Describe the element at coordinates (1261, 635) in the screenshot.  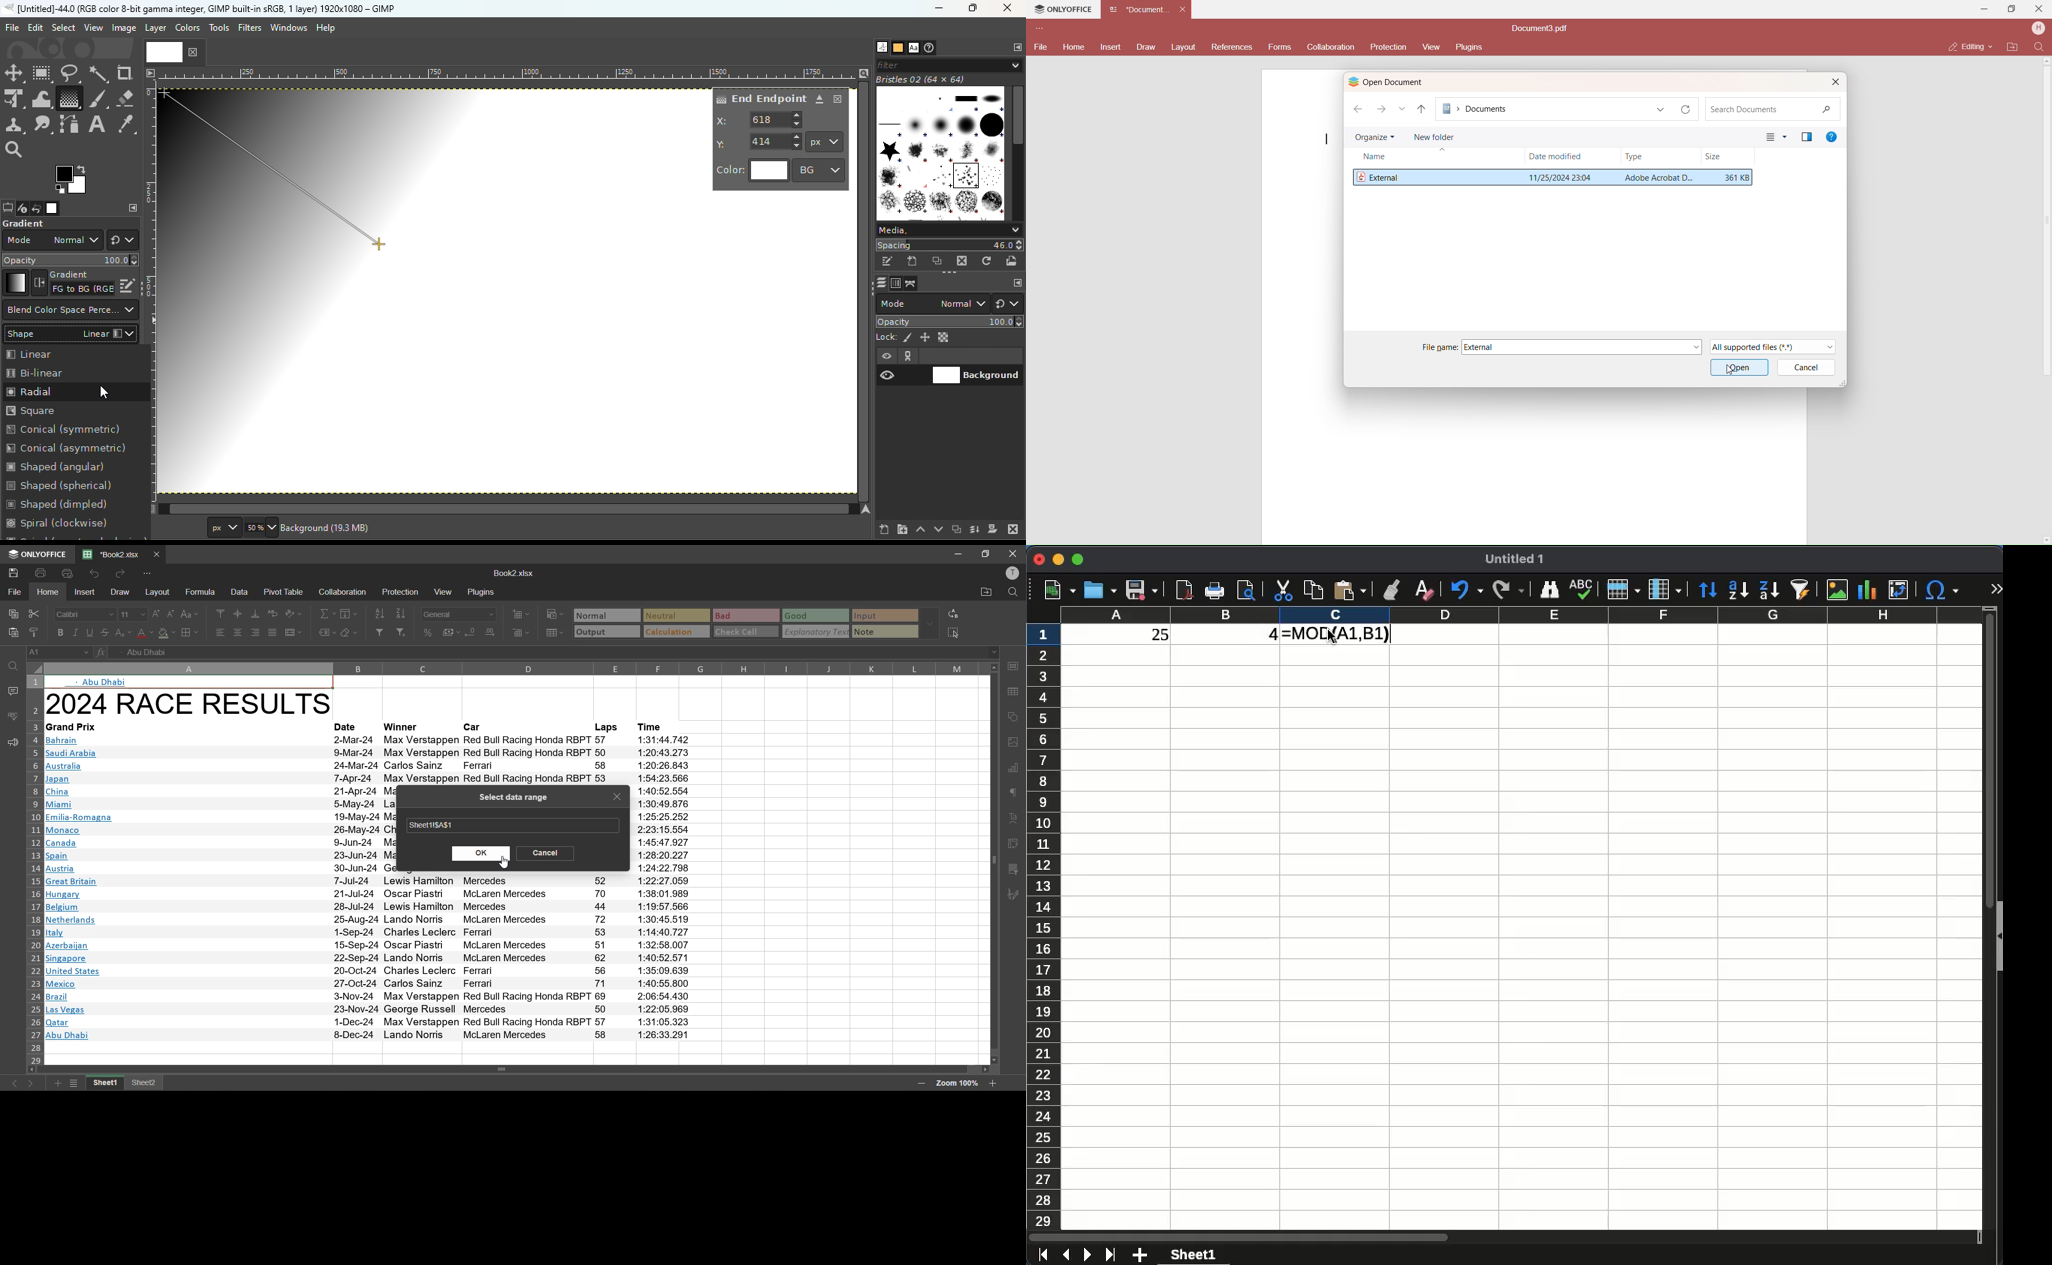
I see `4` at that location.